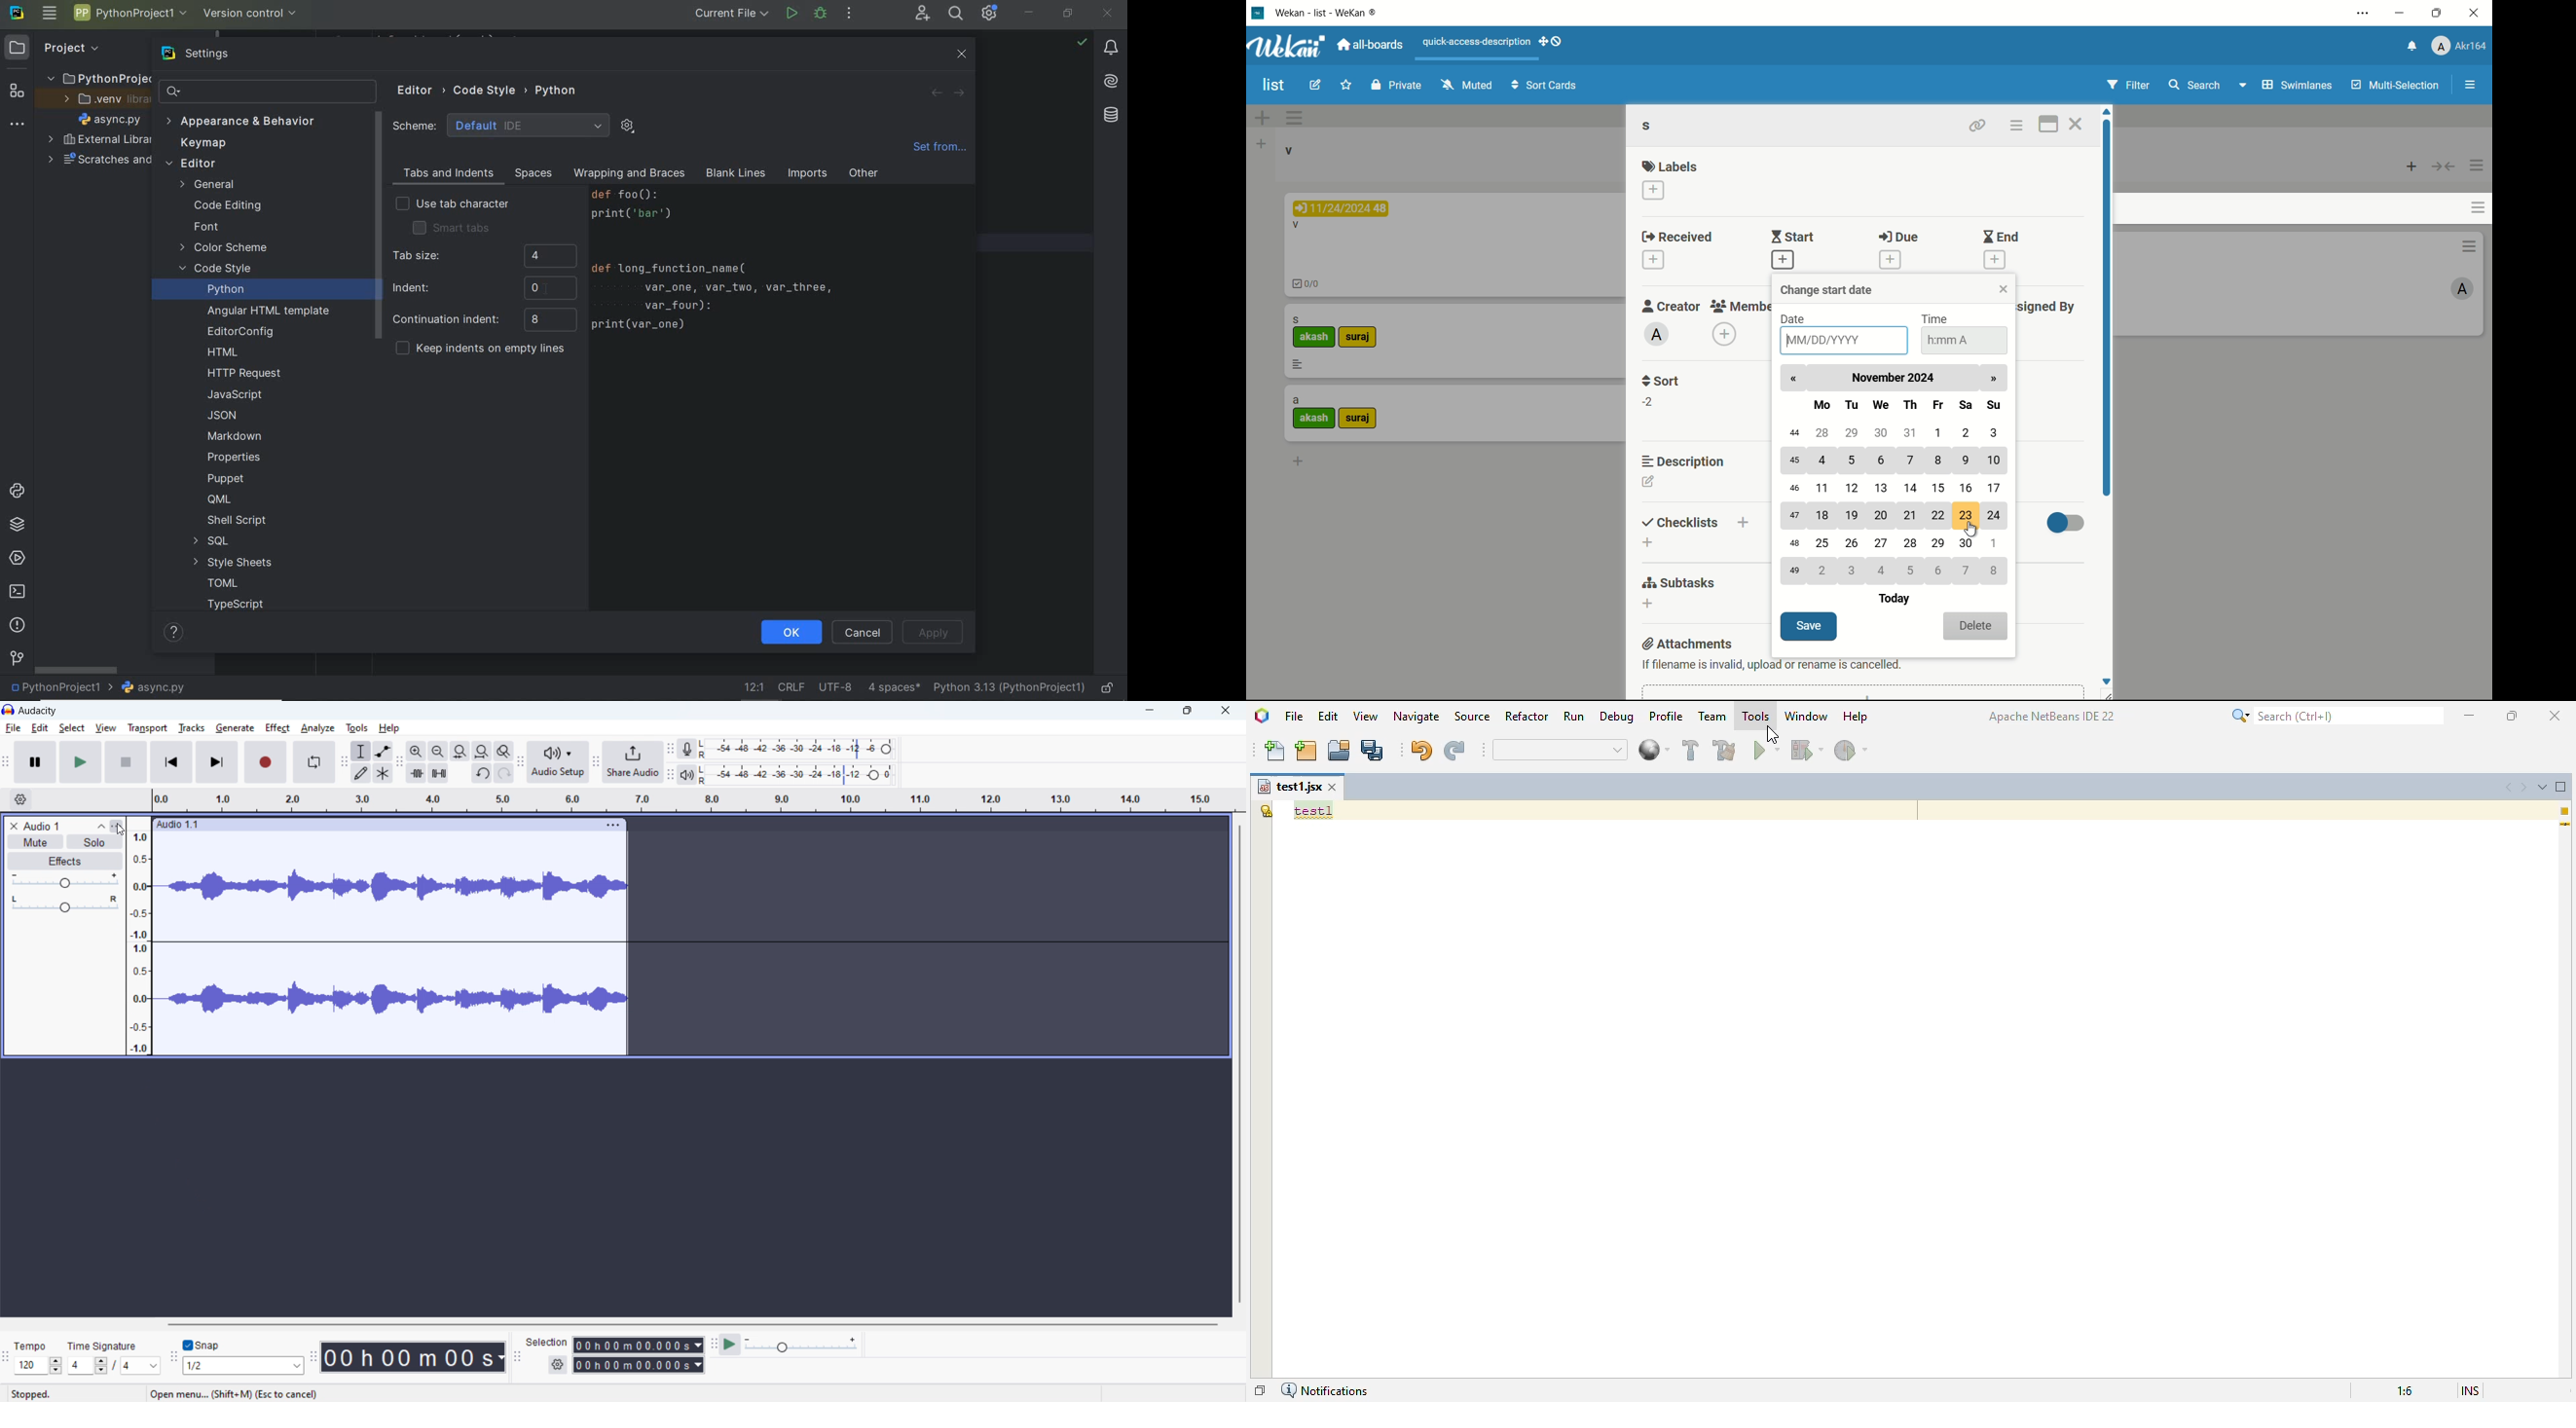  What do you see at coordinates (1341, 208) in the screenshot?
I see `due date` at bounding box center [1341, 208].